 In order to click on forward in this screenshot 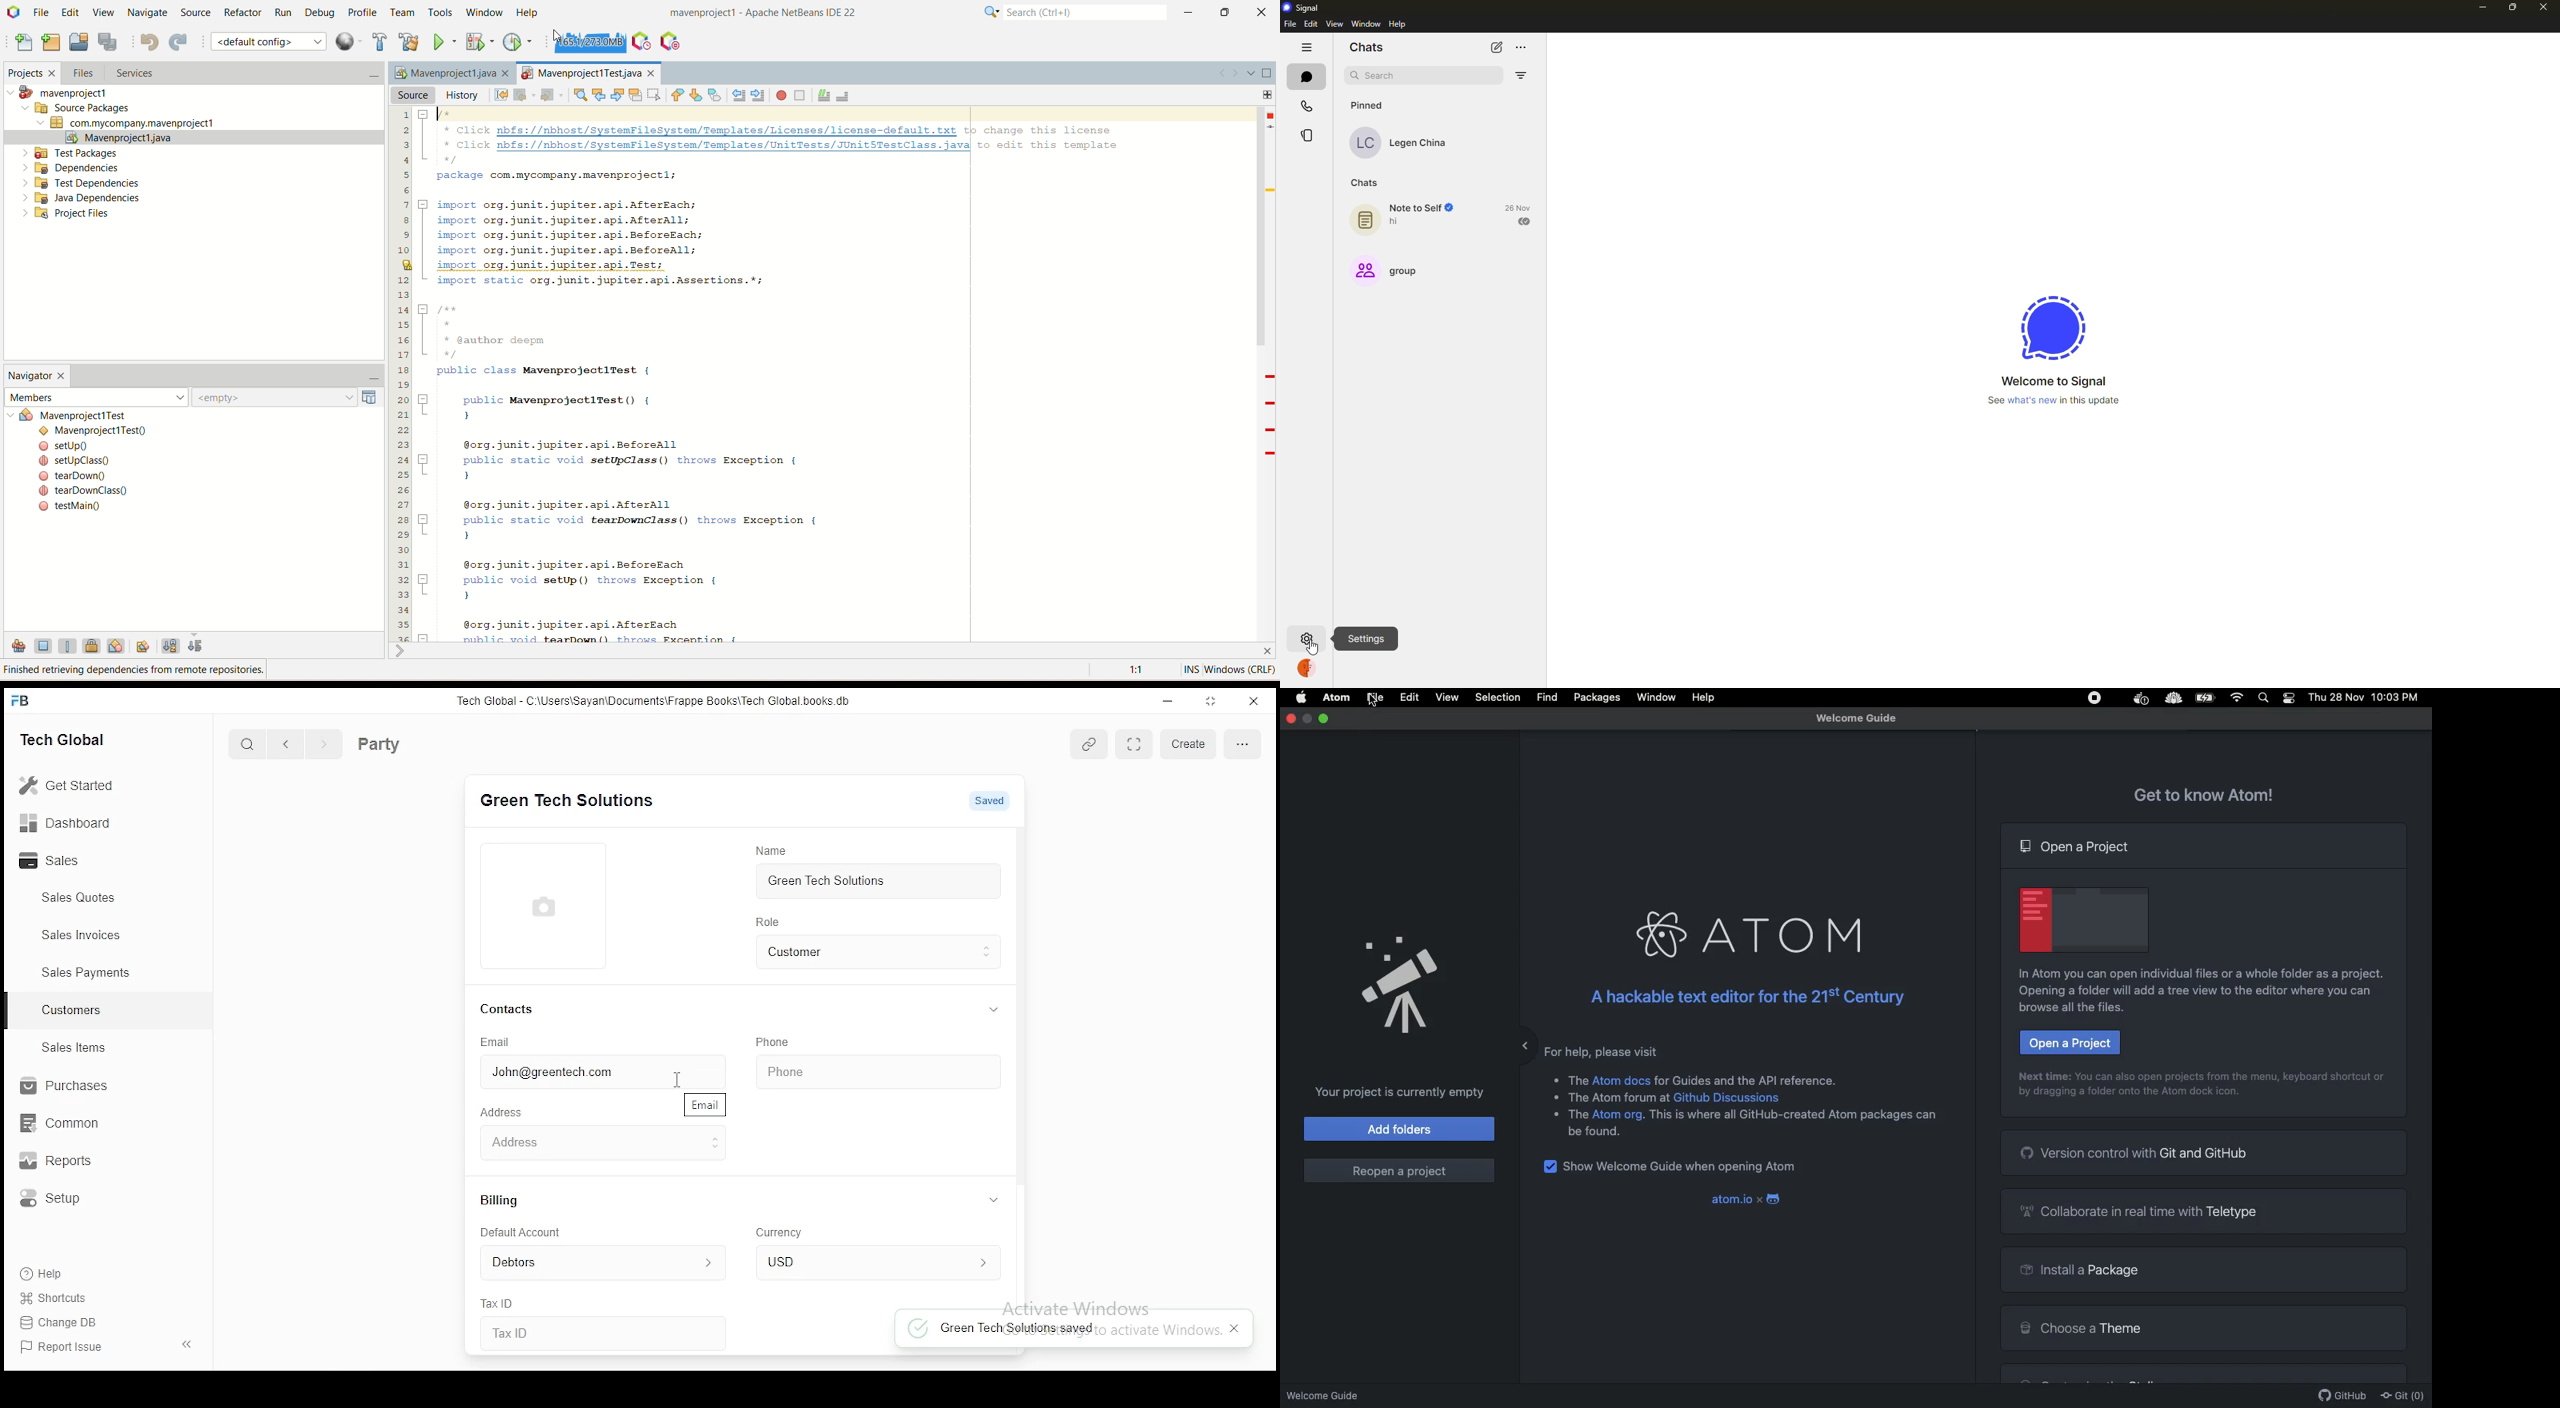, I will do `click(549, 96)`.